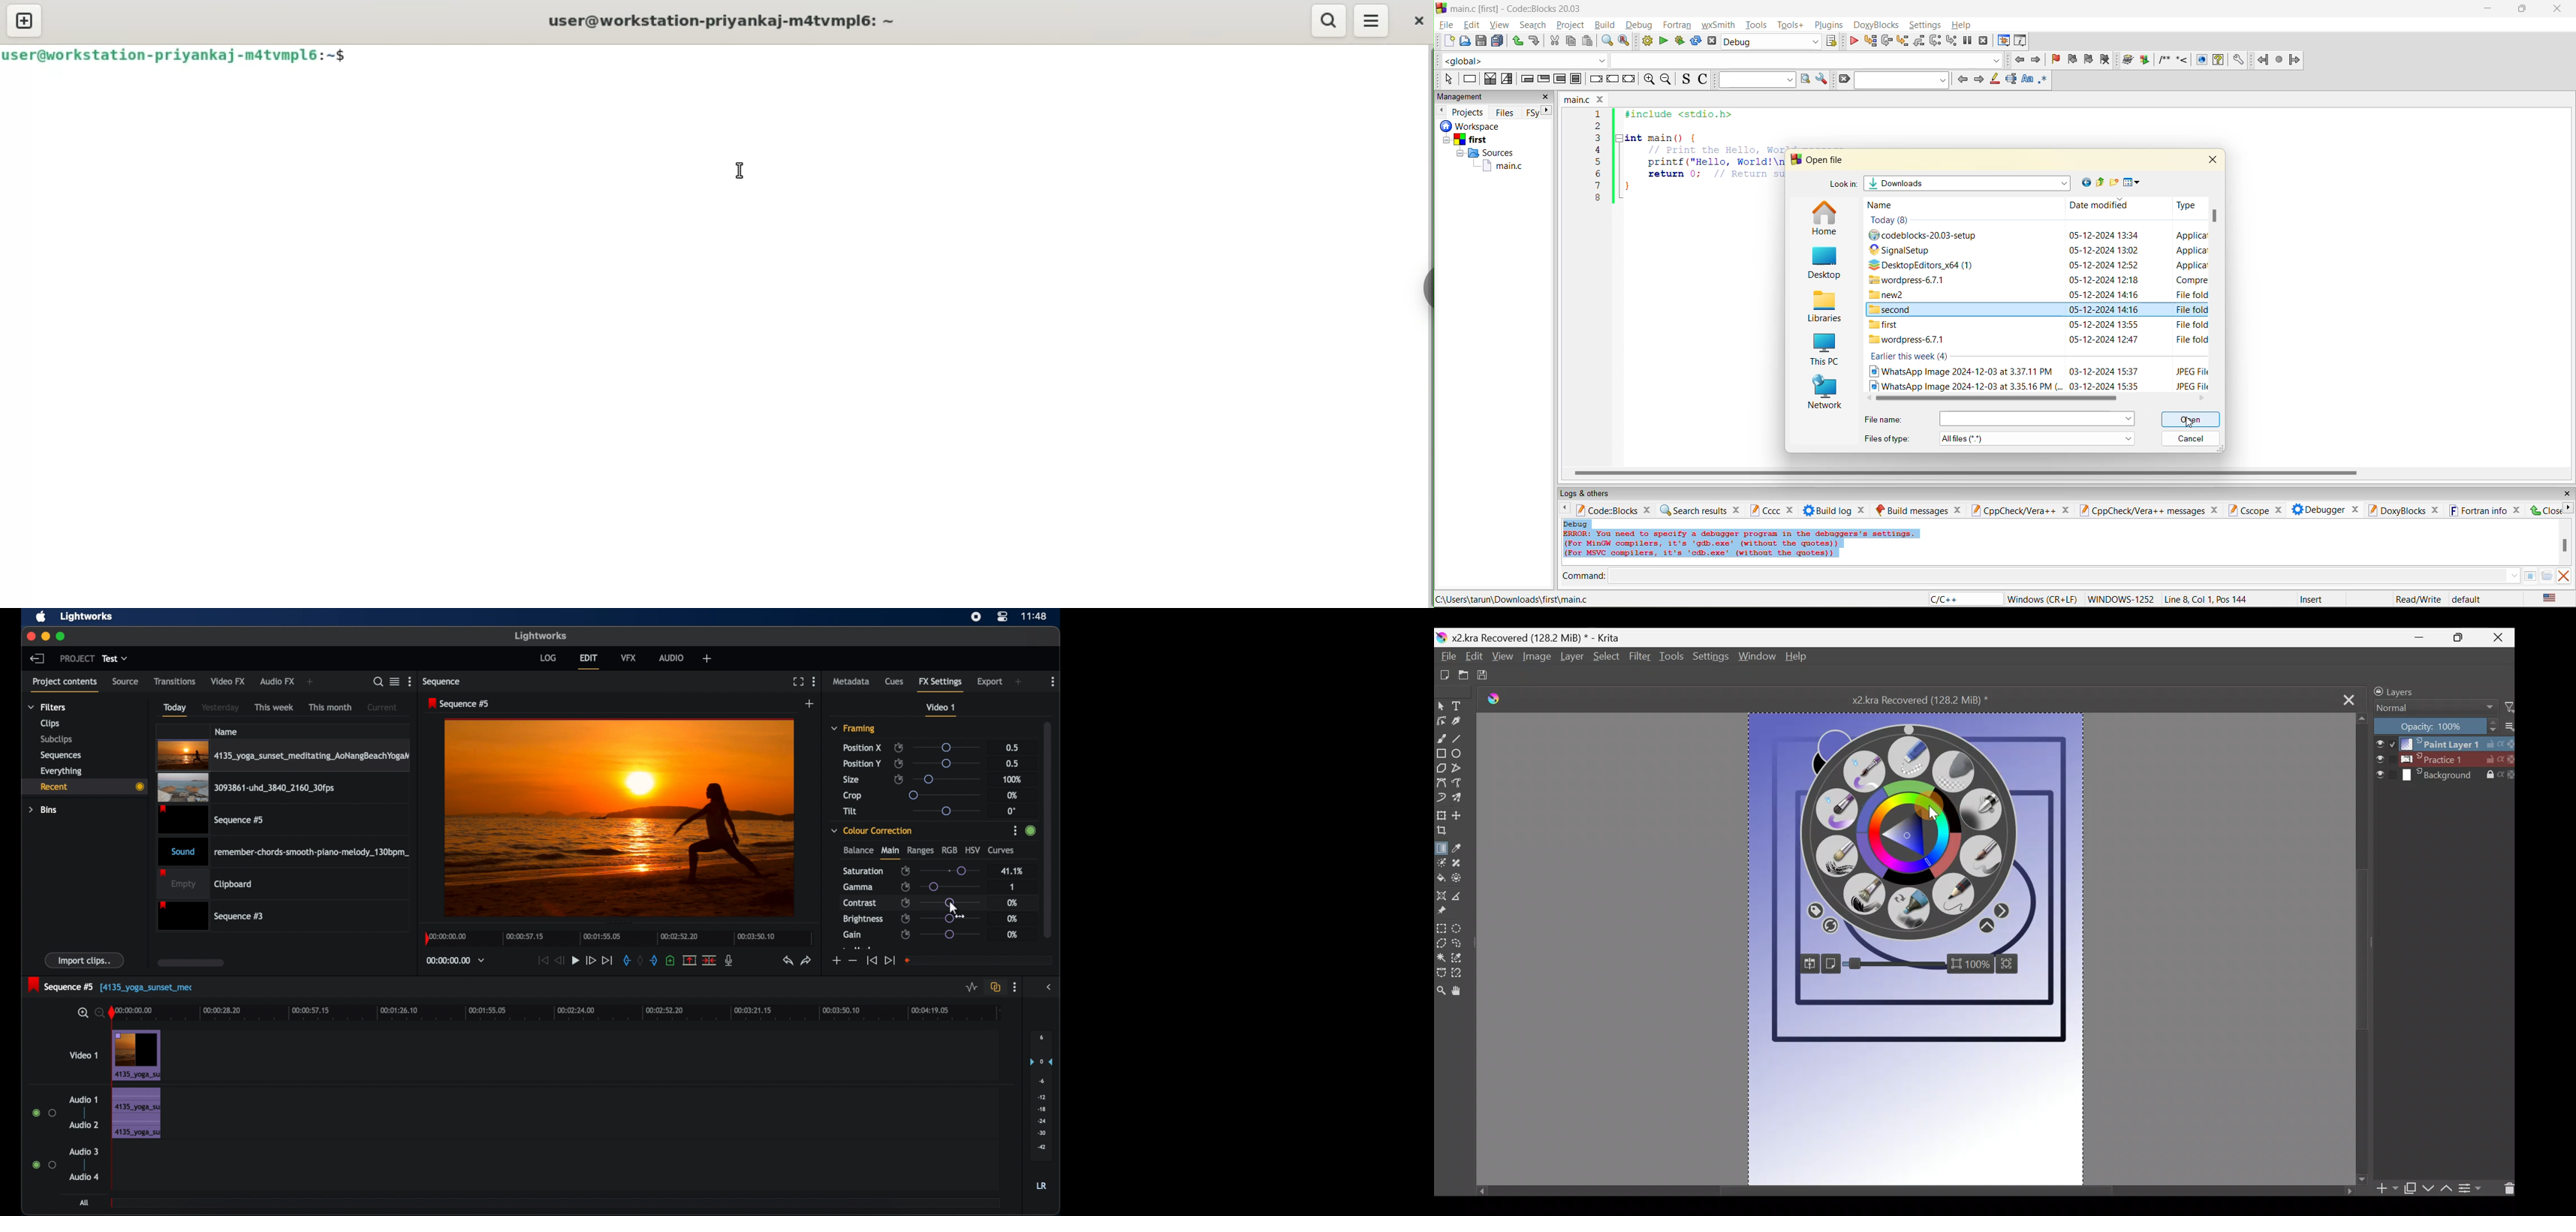 This screenshot has width=2576, height=1232. Describe the element at coordinates (1909, 757) in the screenshot. I see `Eraser small` at that location.